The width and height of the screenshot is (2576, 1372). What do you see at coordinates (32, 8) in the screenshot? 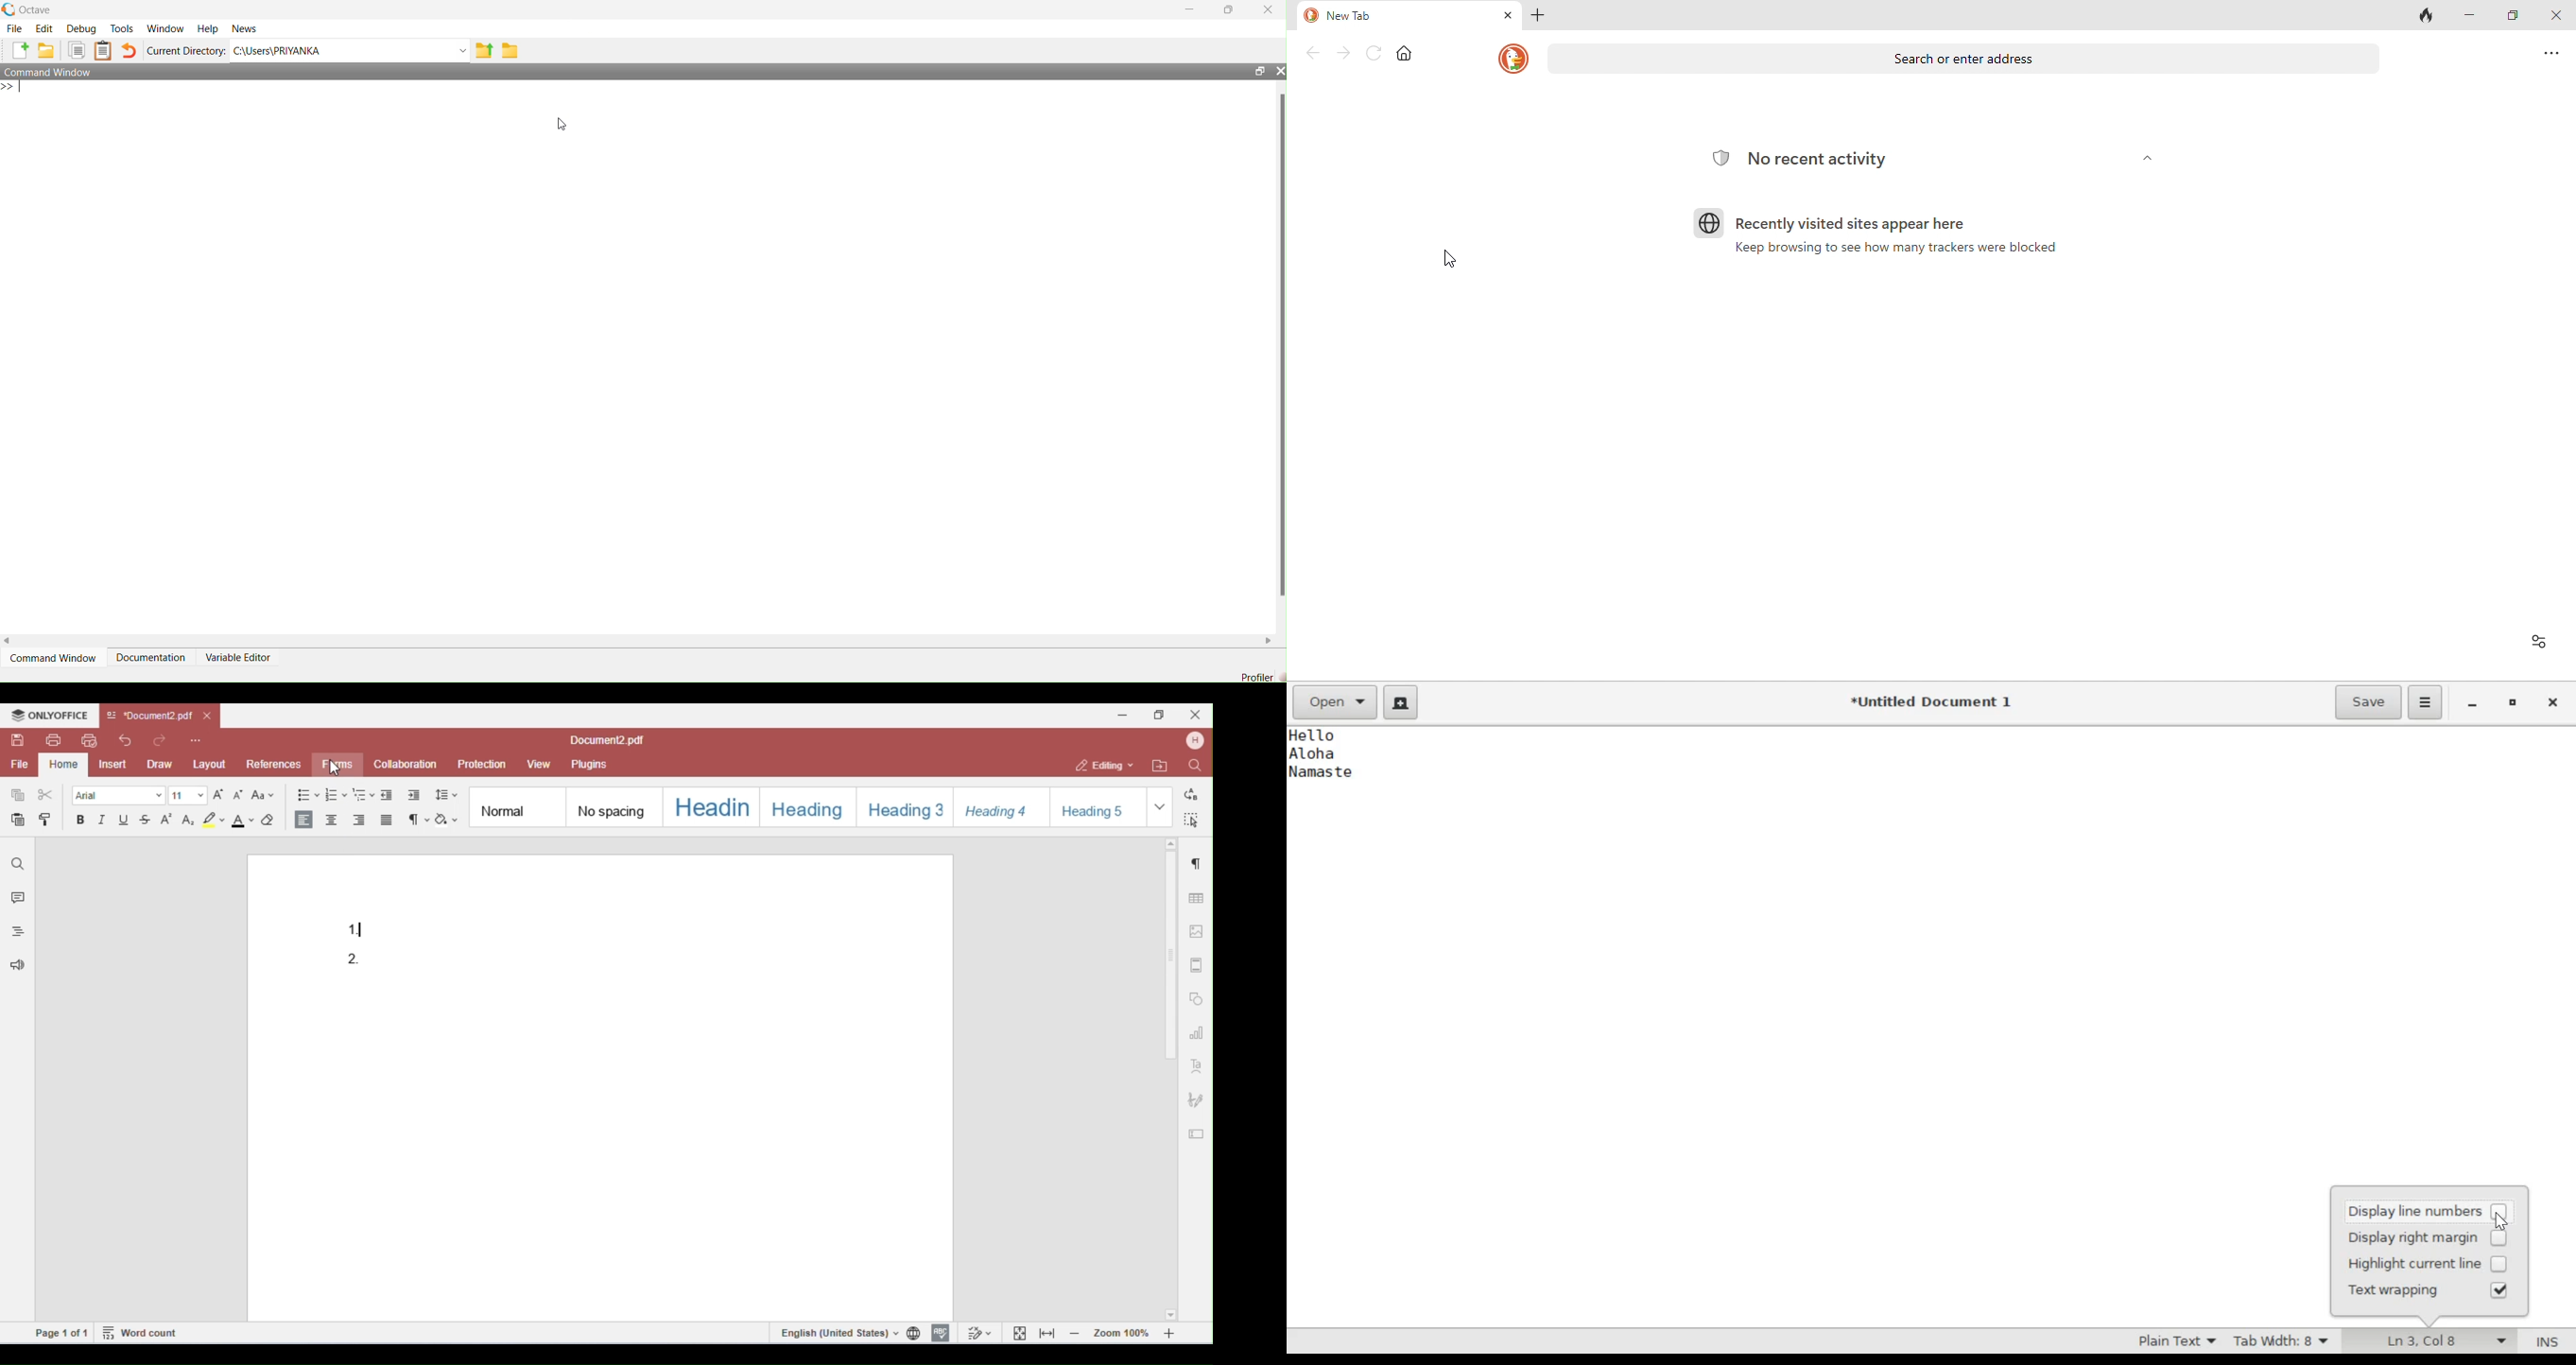
I see `‘Octave` at bounding box center [32, 8].